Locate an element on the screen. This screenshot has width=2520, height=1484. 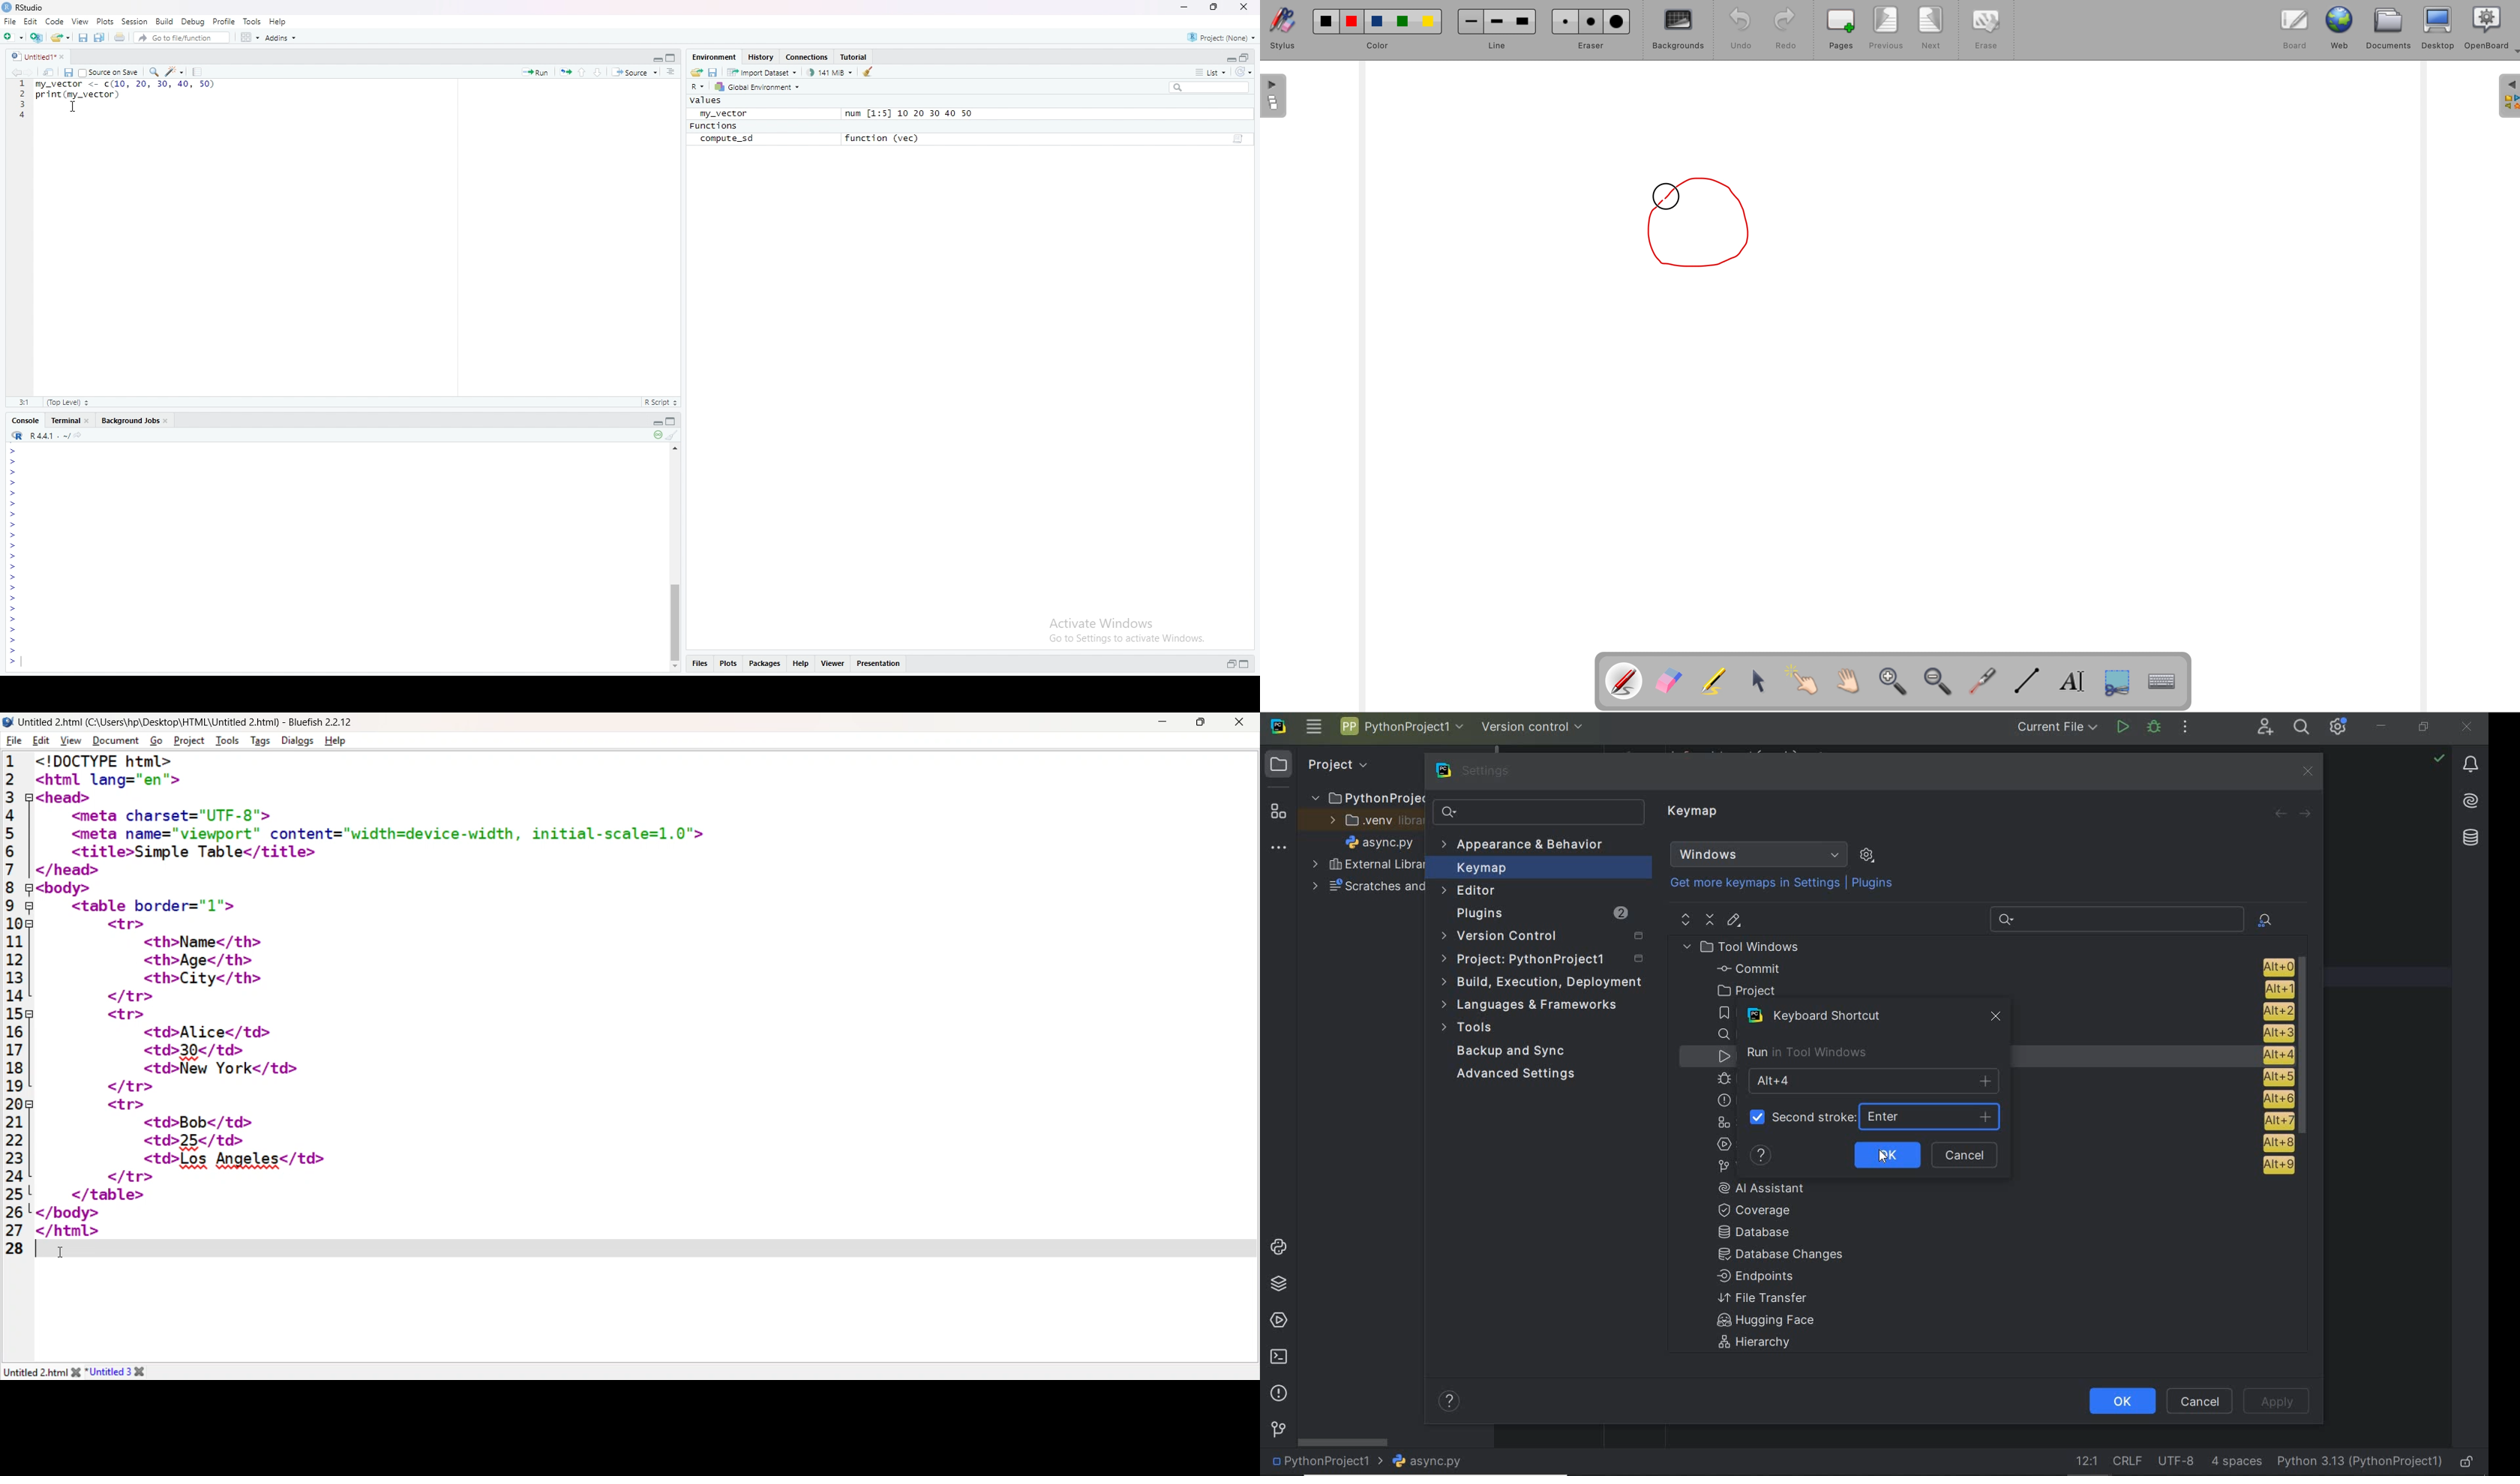
Run the current line or selection ( Ctrl + Enter) is located at coordinates (535, 72).